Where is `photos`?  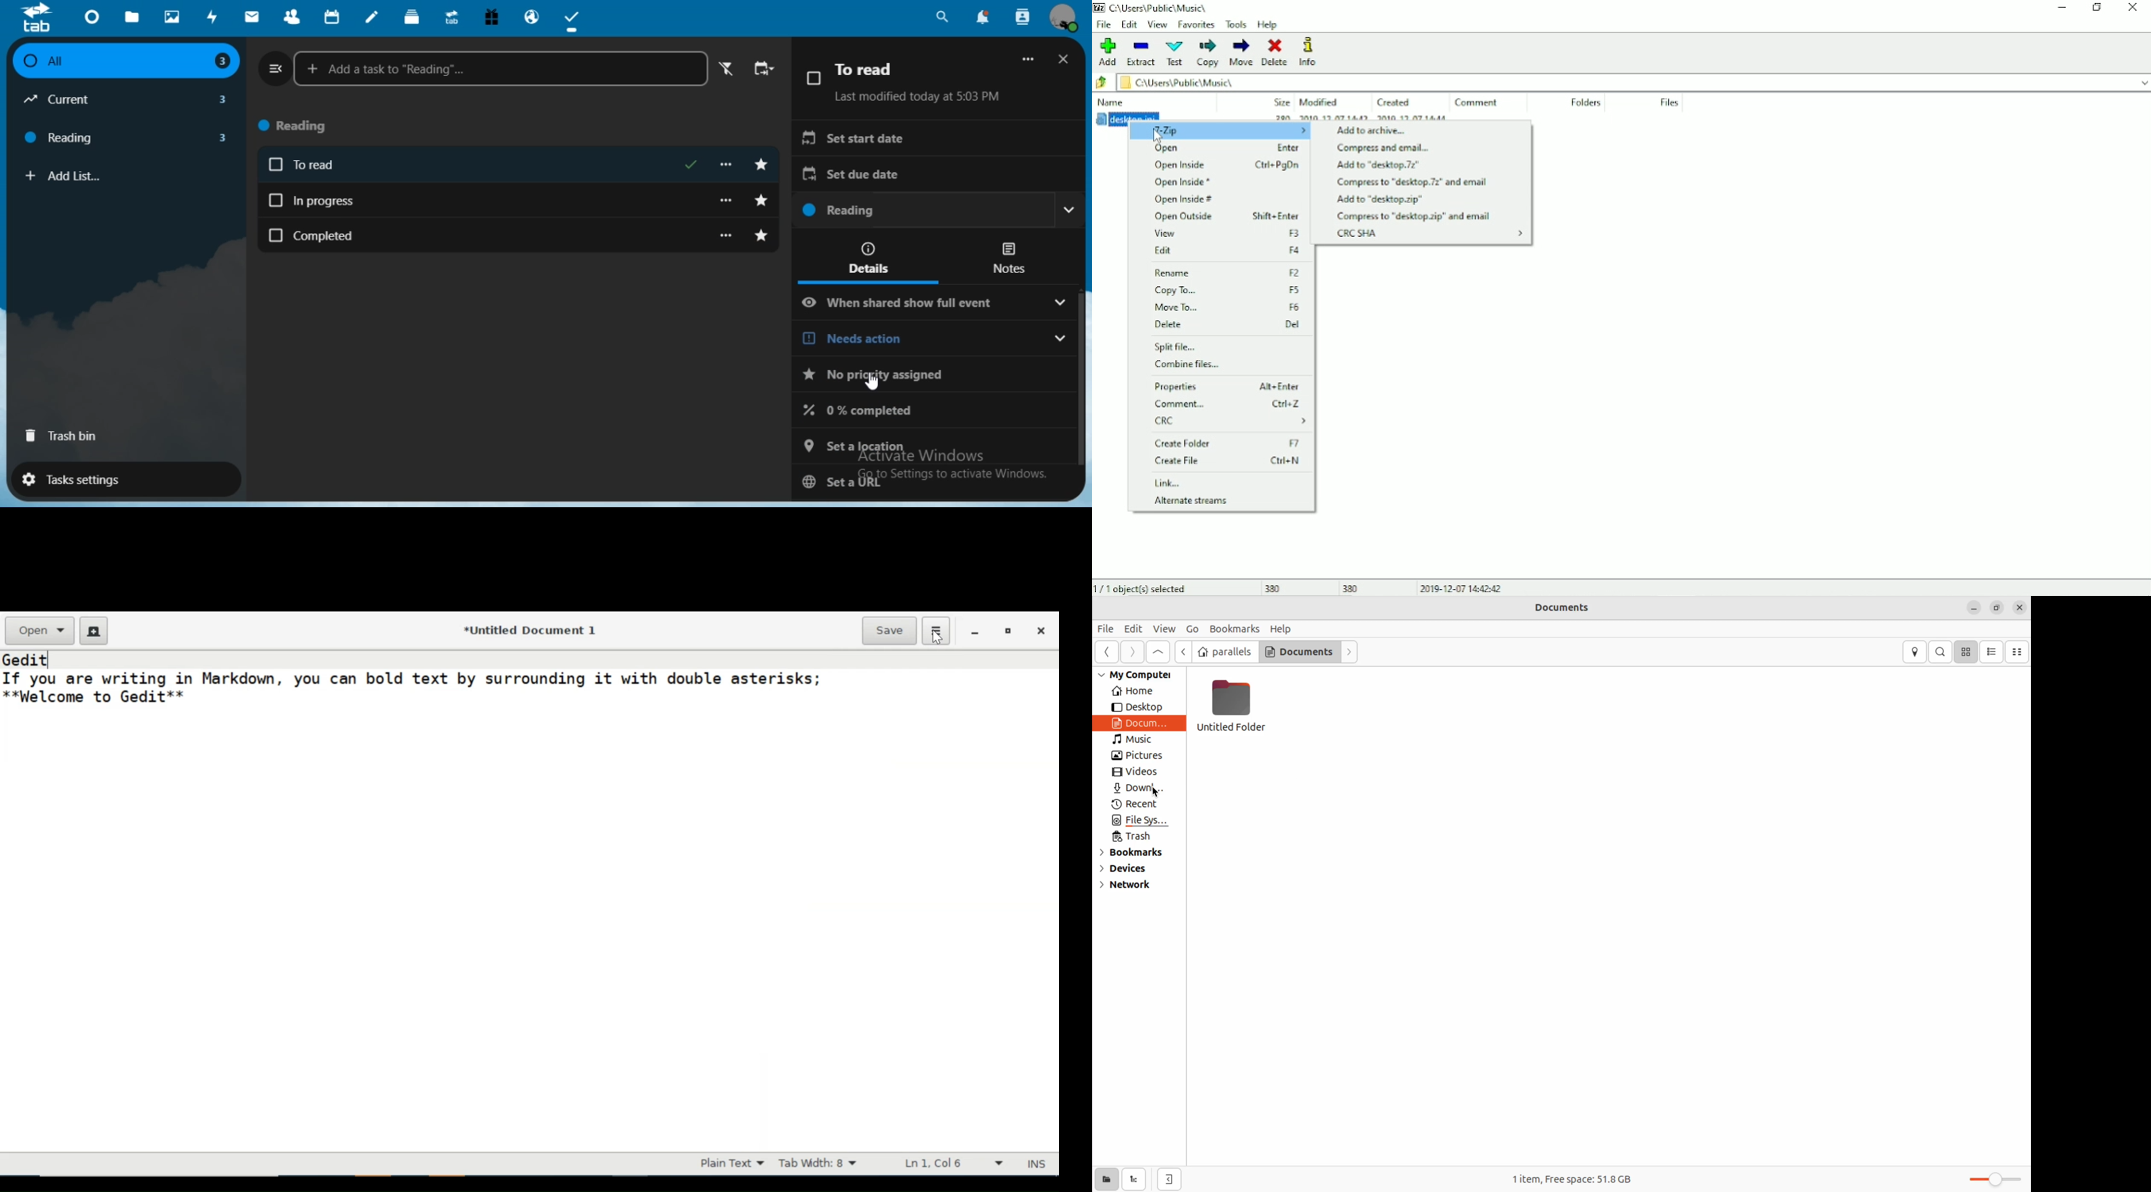
photos is located at coordinates (172, 16).